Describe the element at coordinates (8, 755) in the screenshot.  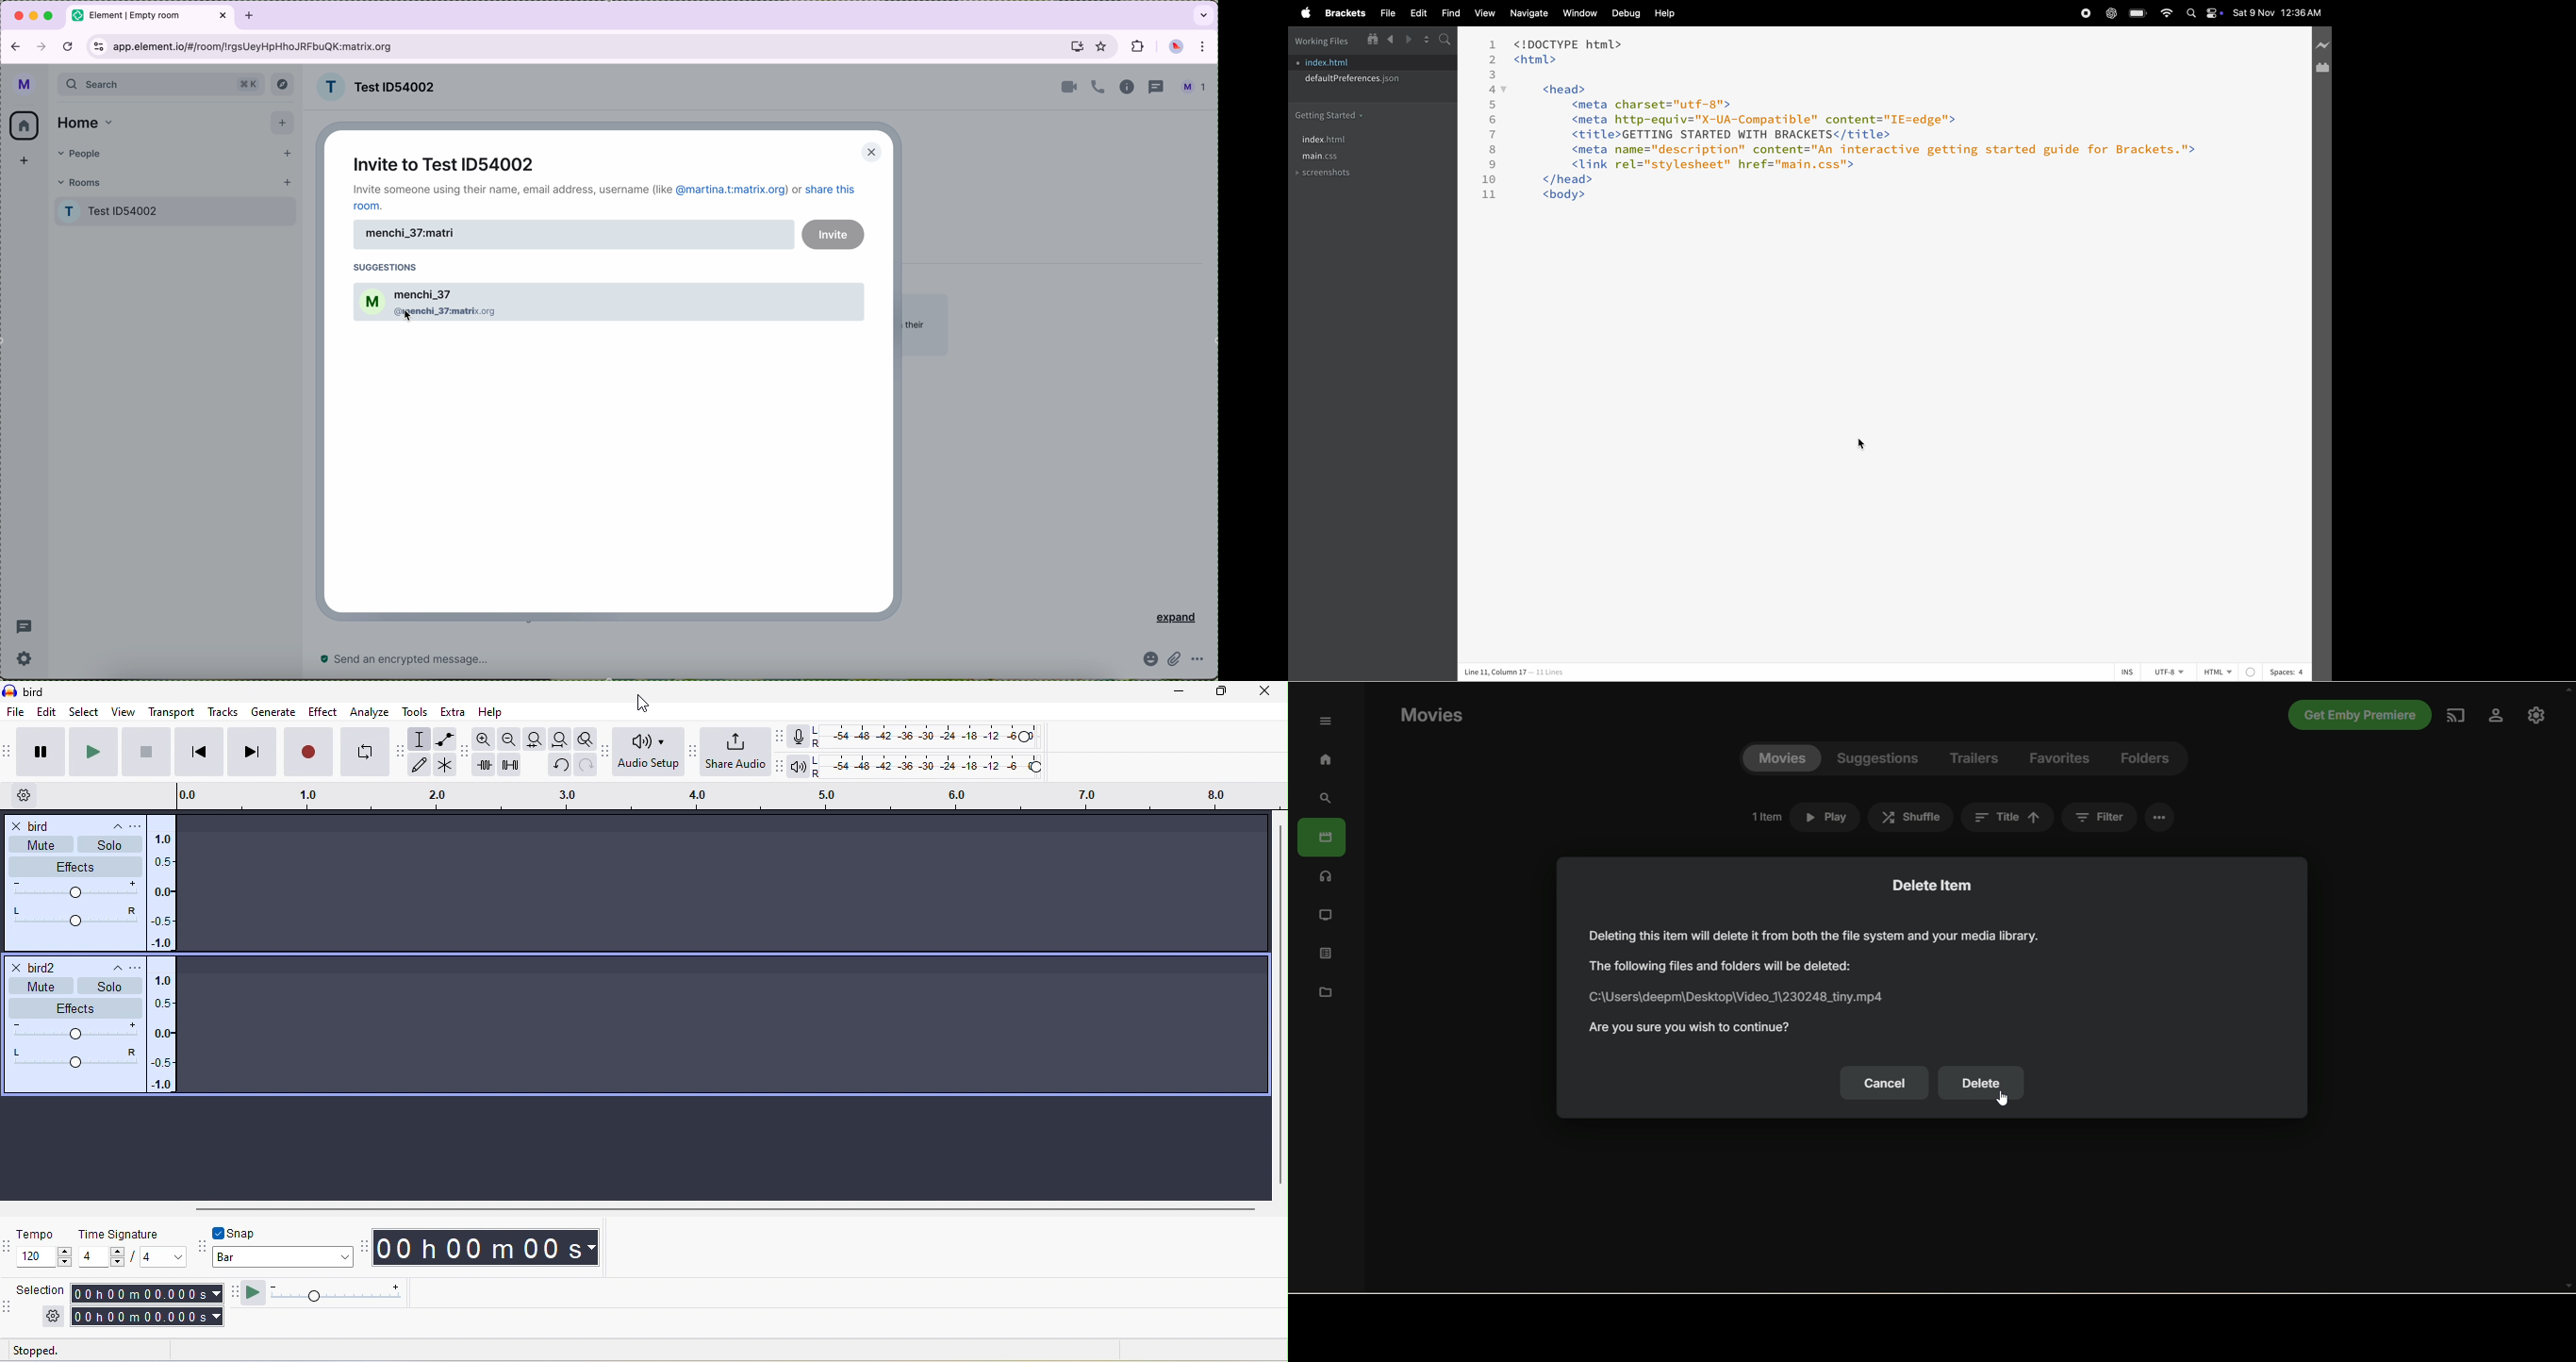
I see `audacity transport toolbar` at that location.